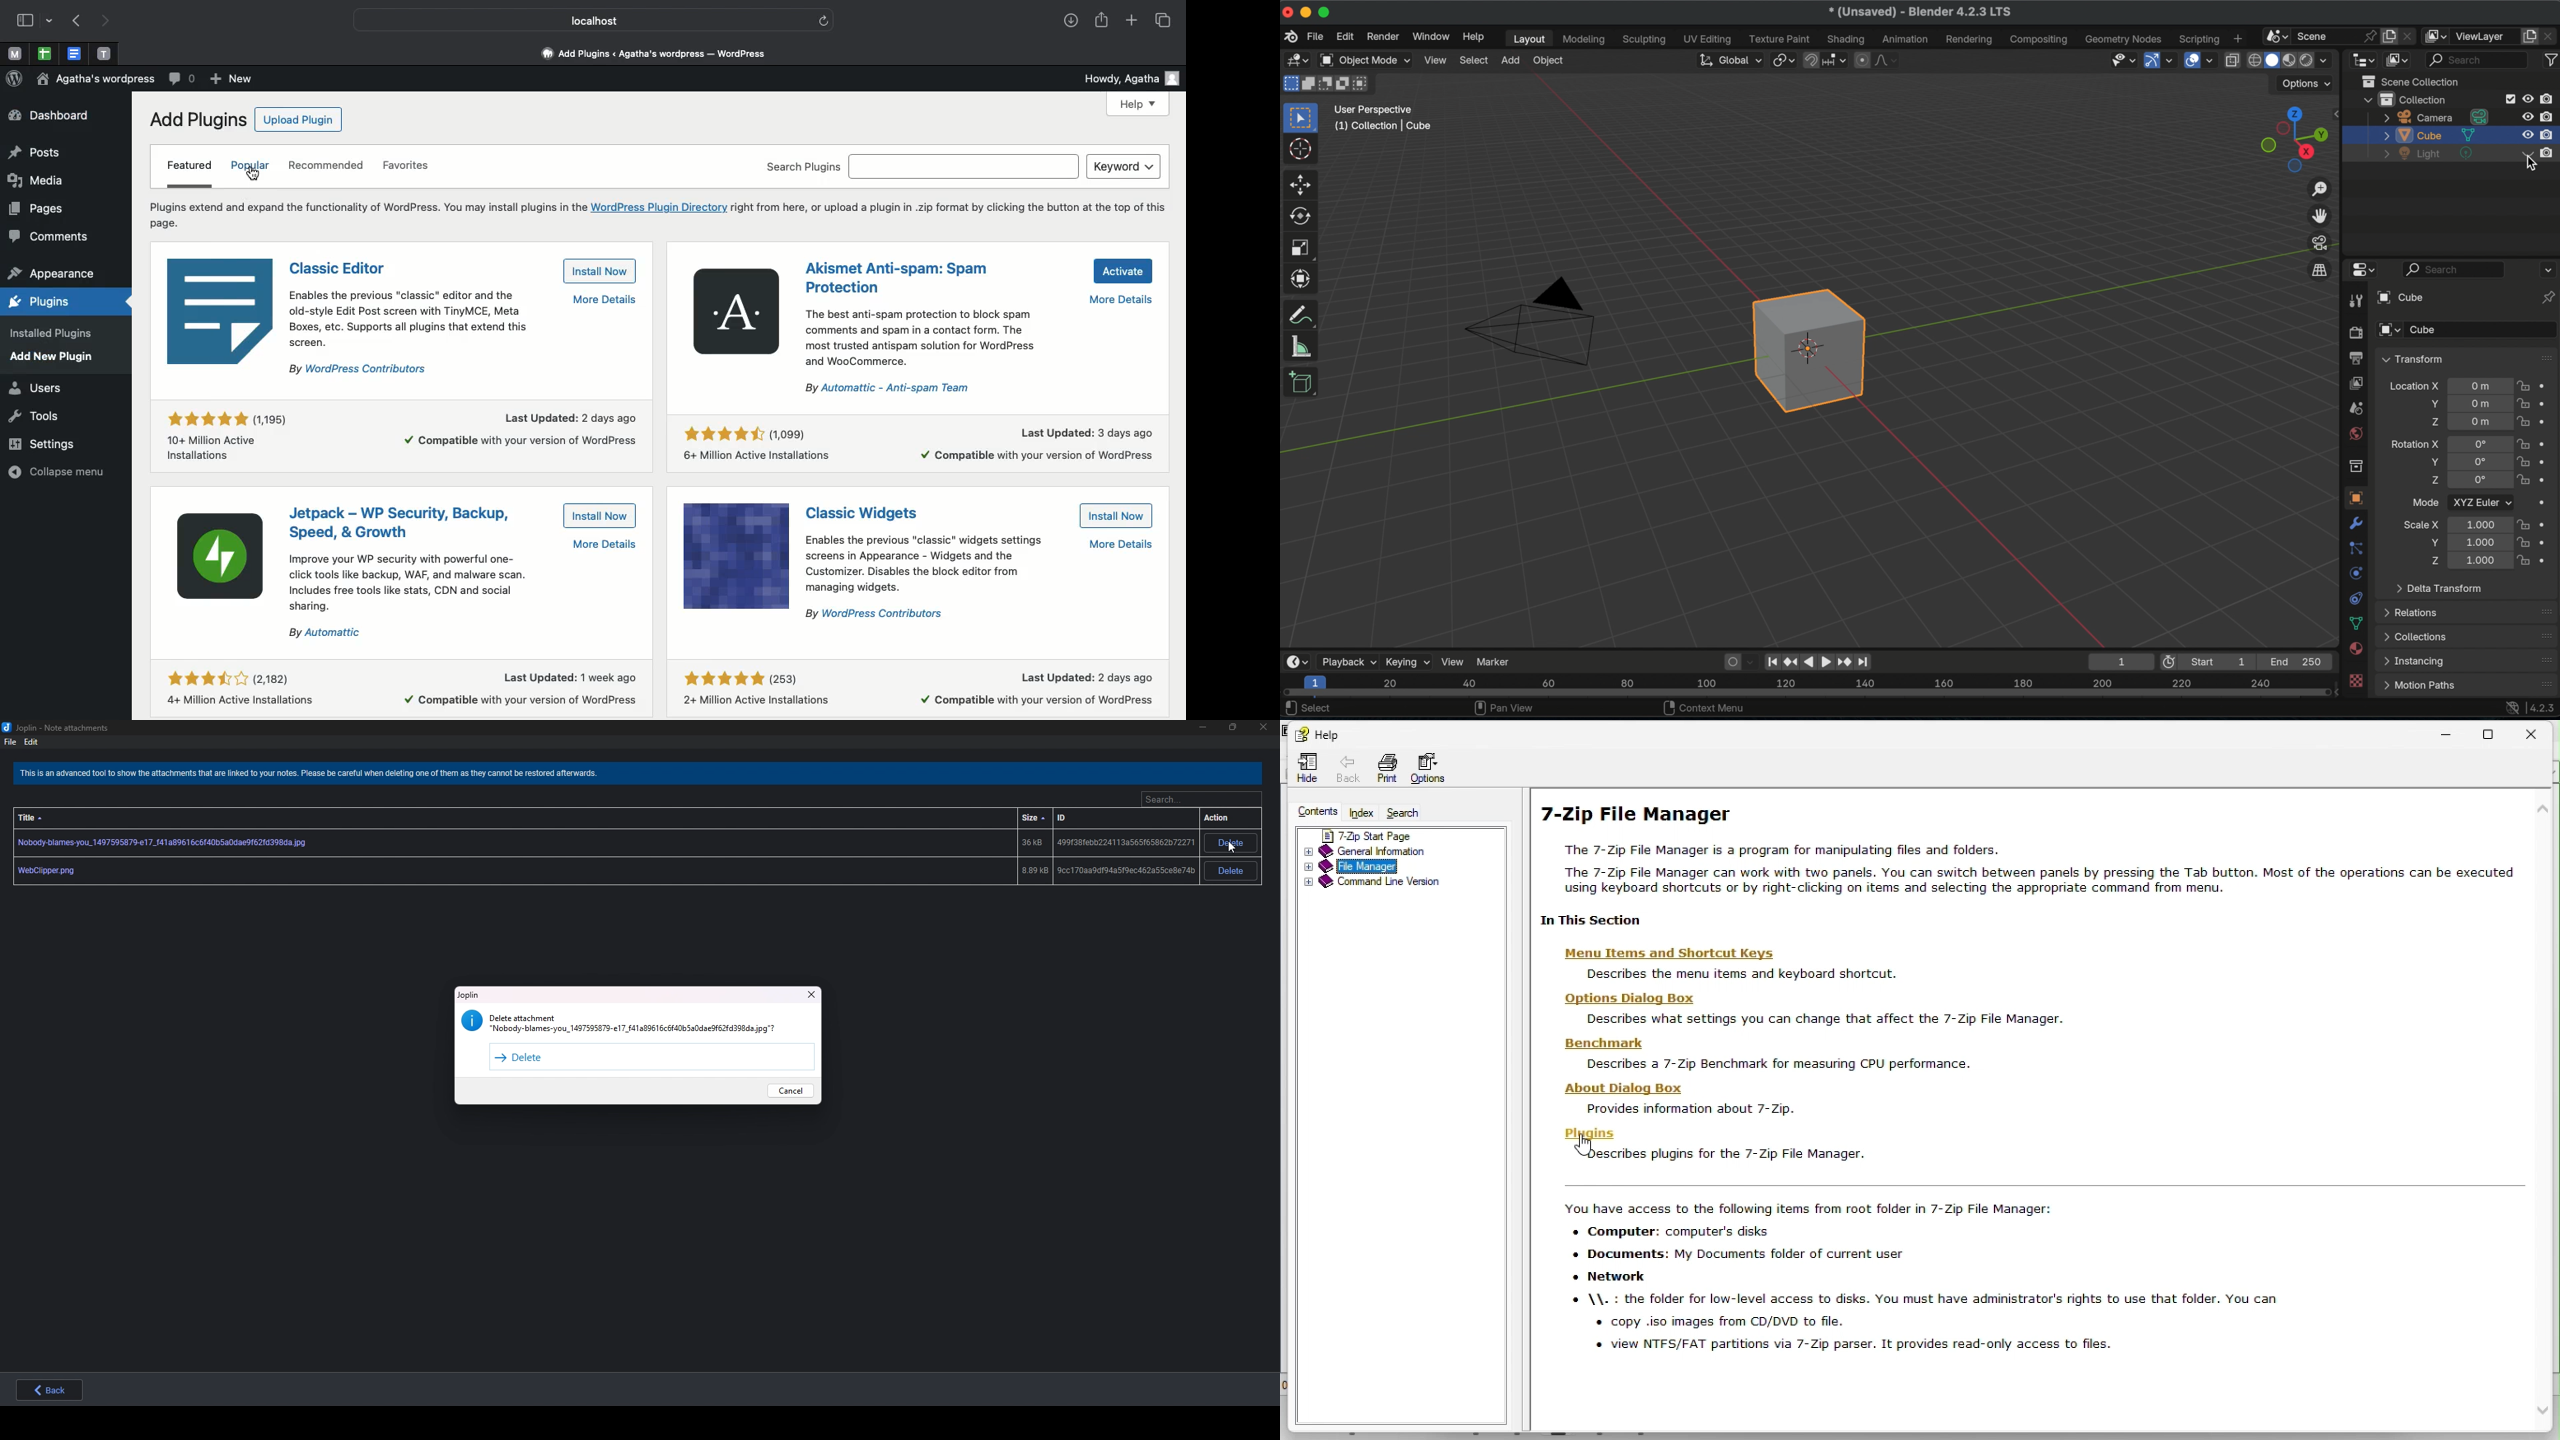  I want to click on Attachment, so click(602, 871).